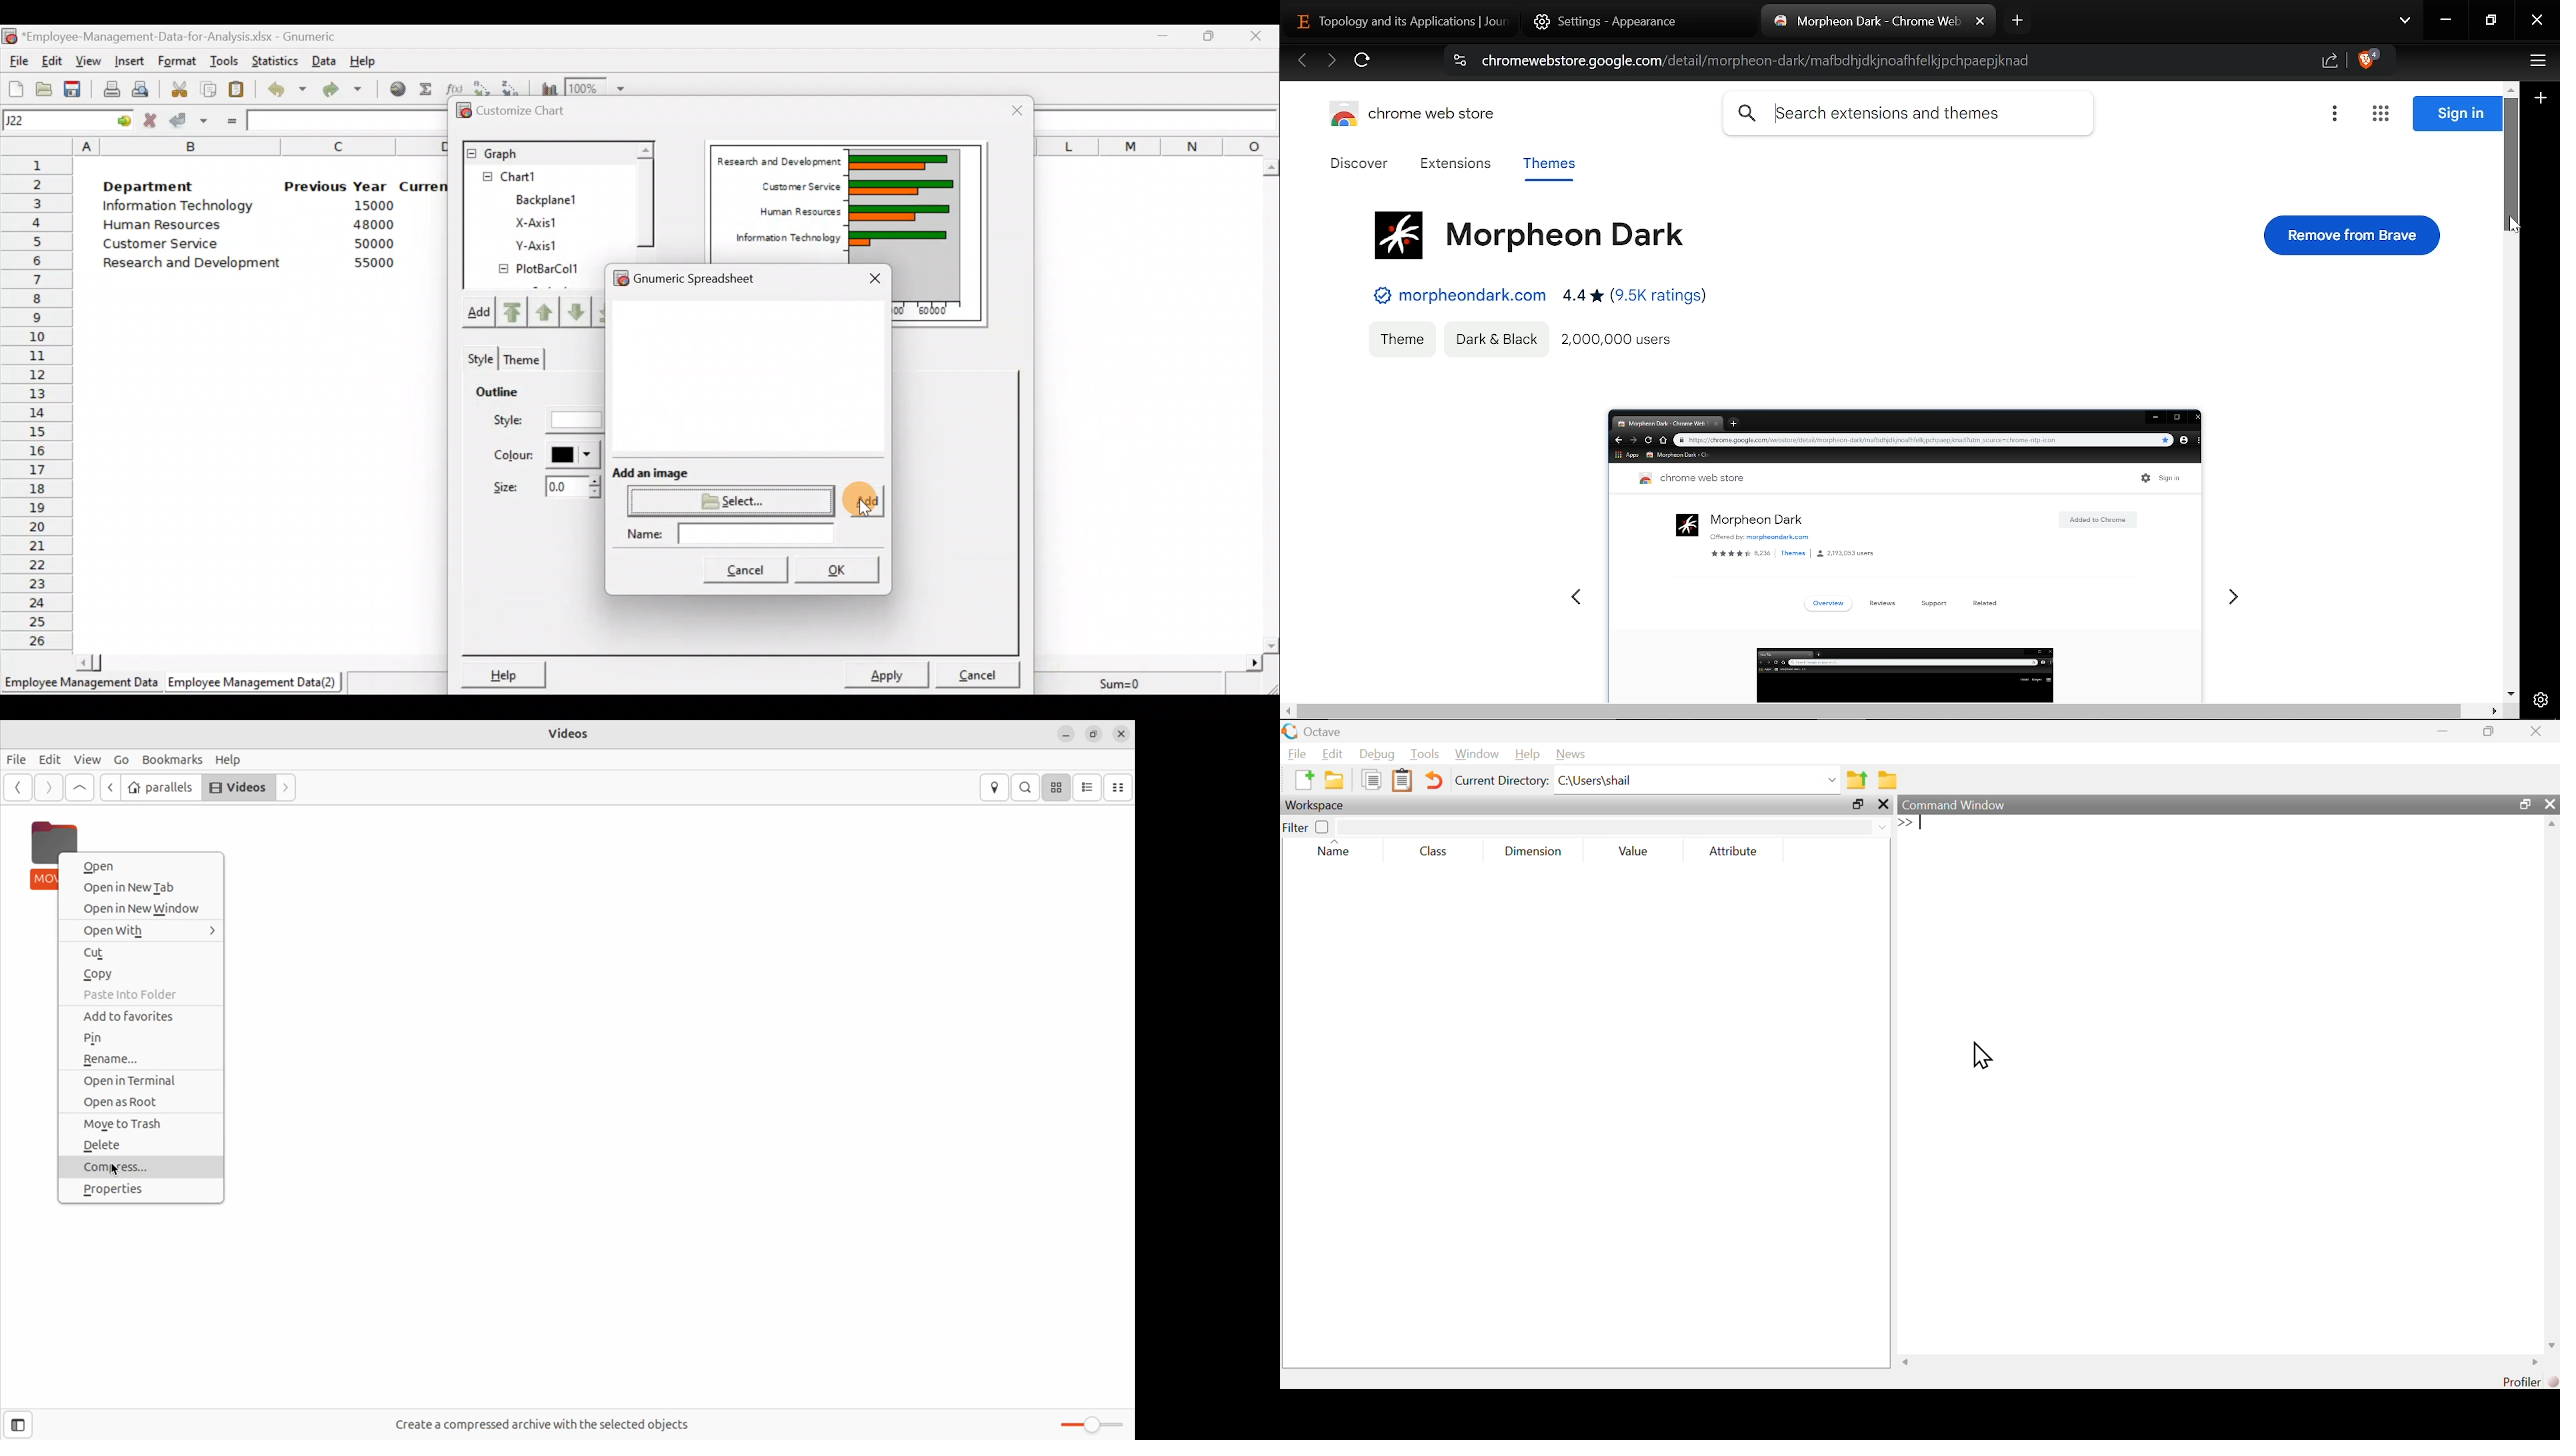 This screenshot has height=1456, width=2576. What do you see at coordinates (224, 59) in the screenshot?
I see `Tools` at bounding box center [224, 59].